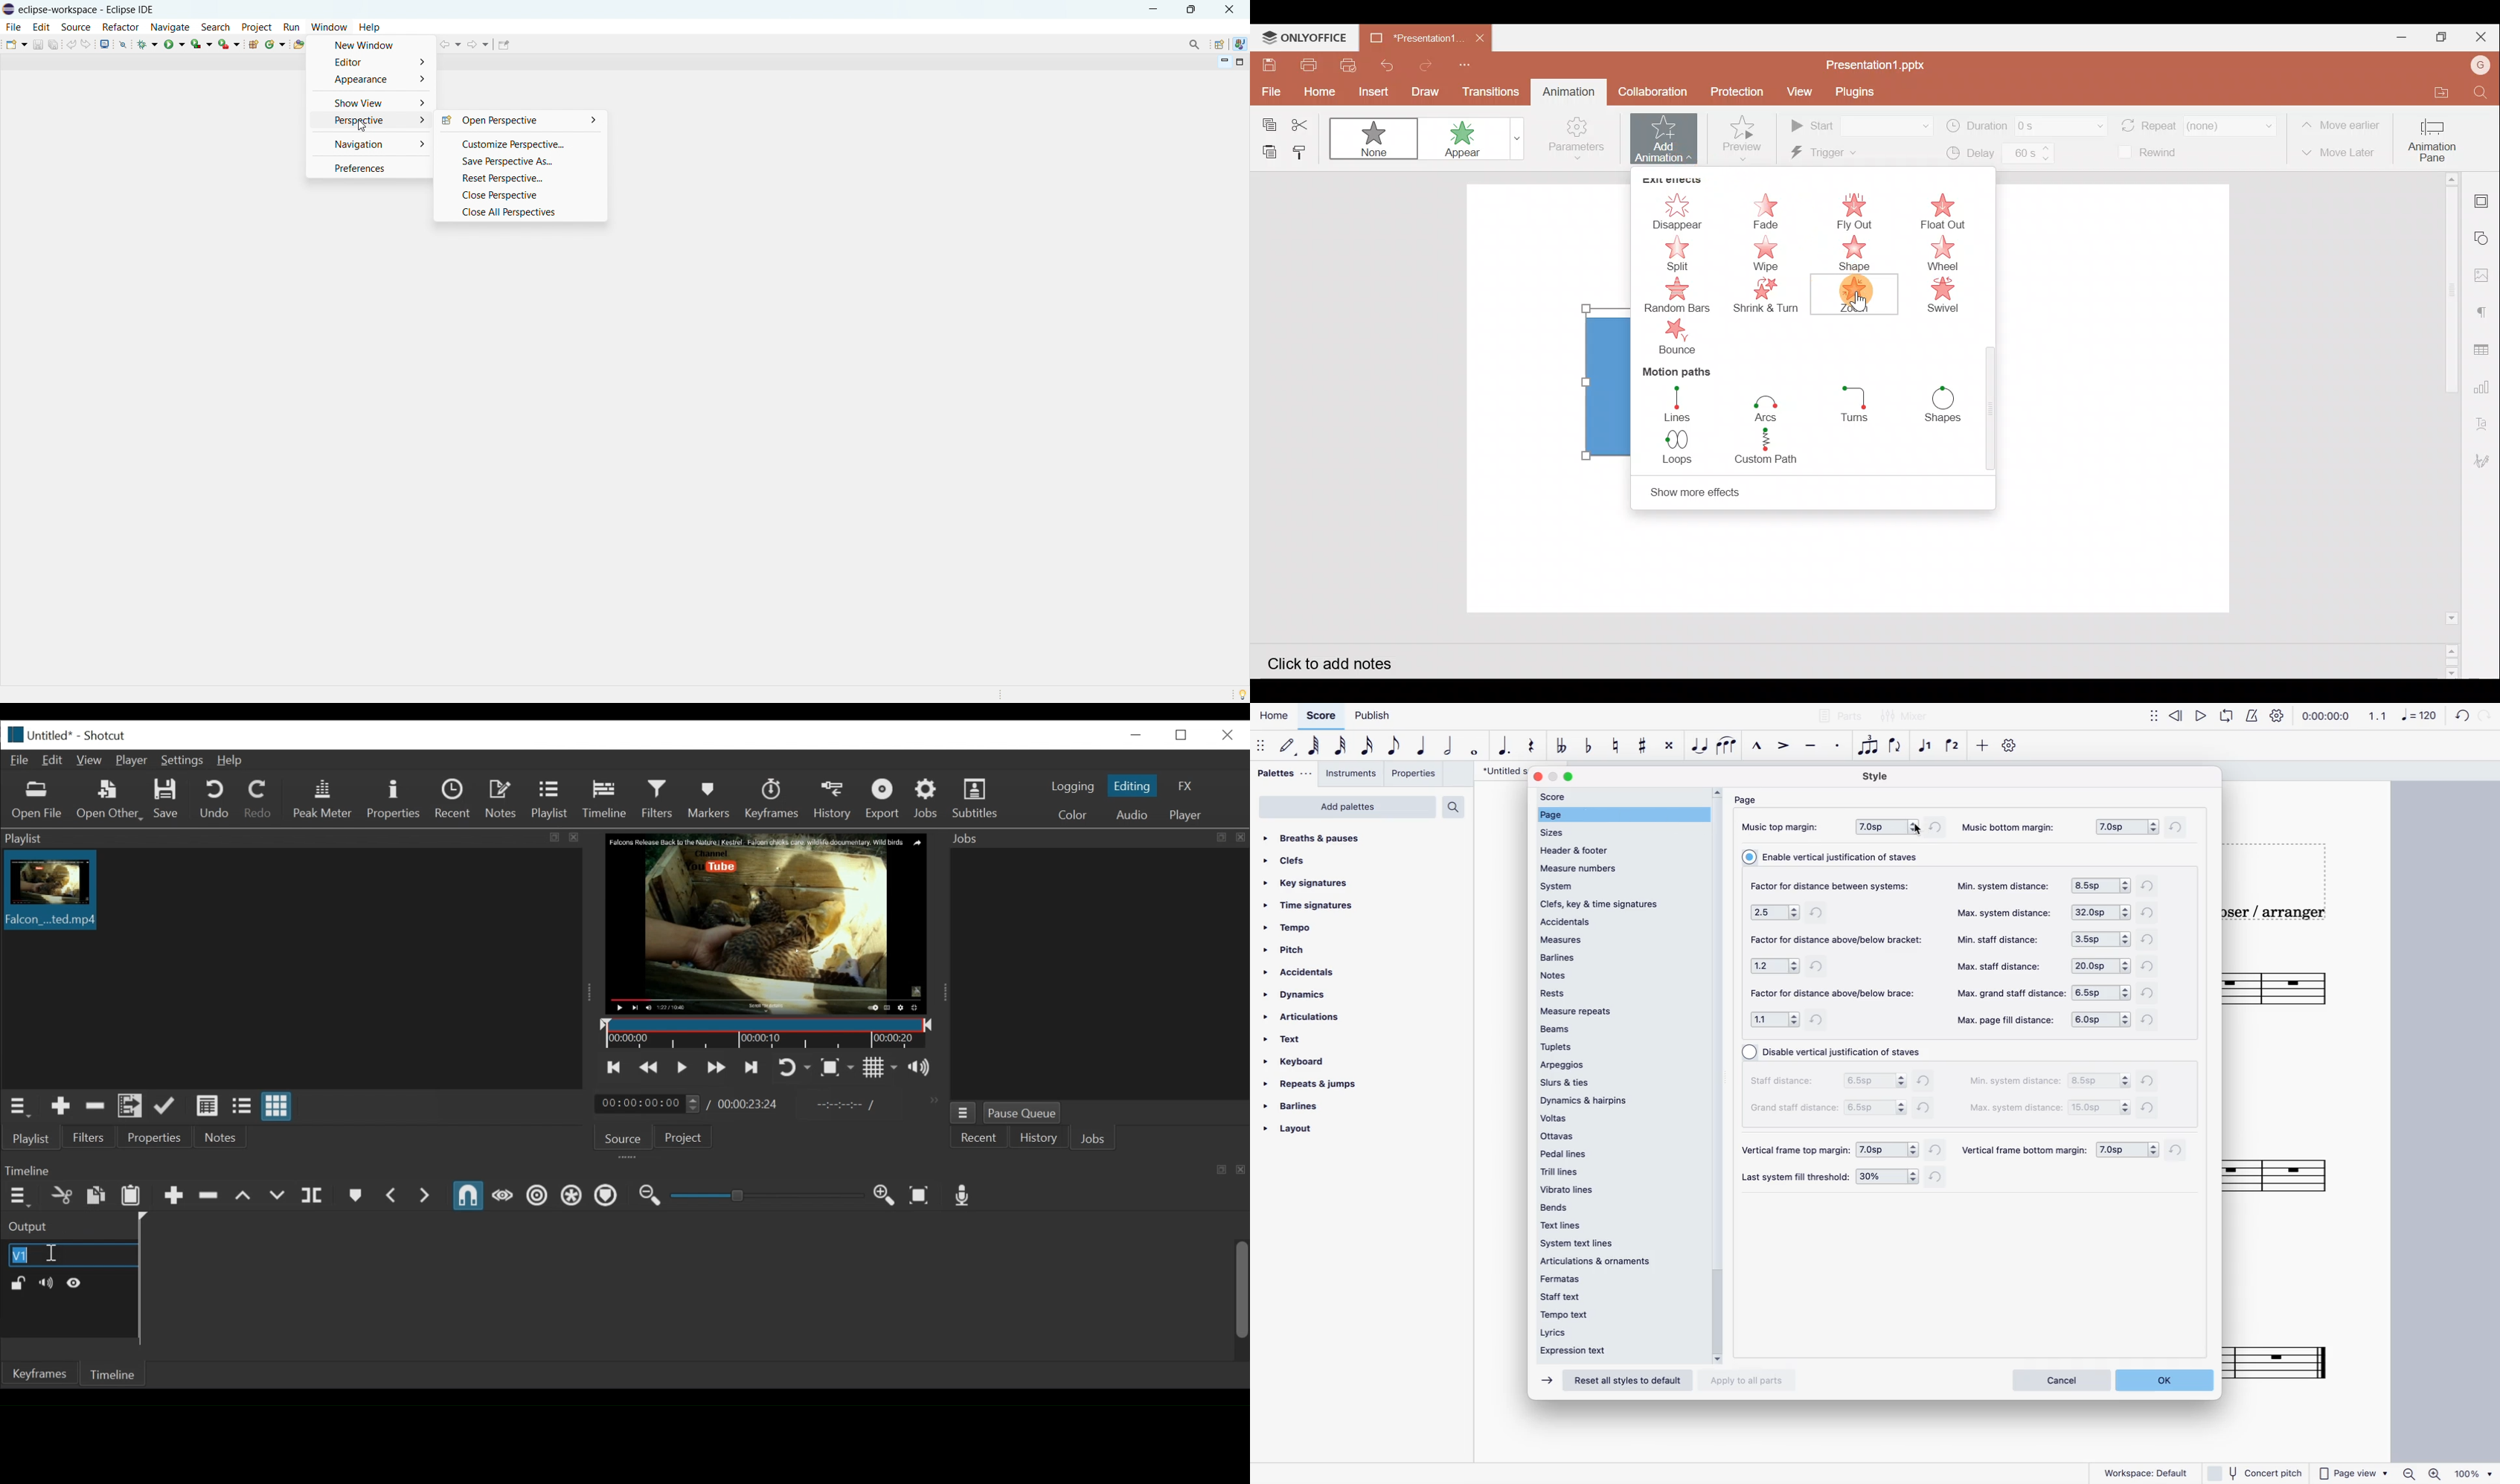 Image resolution: width=2520 pixels, height=1484 pixels. I want to click on project, so click(257, 27).